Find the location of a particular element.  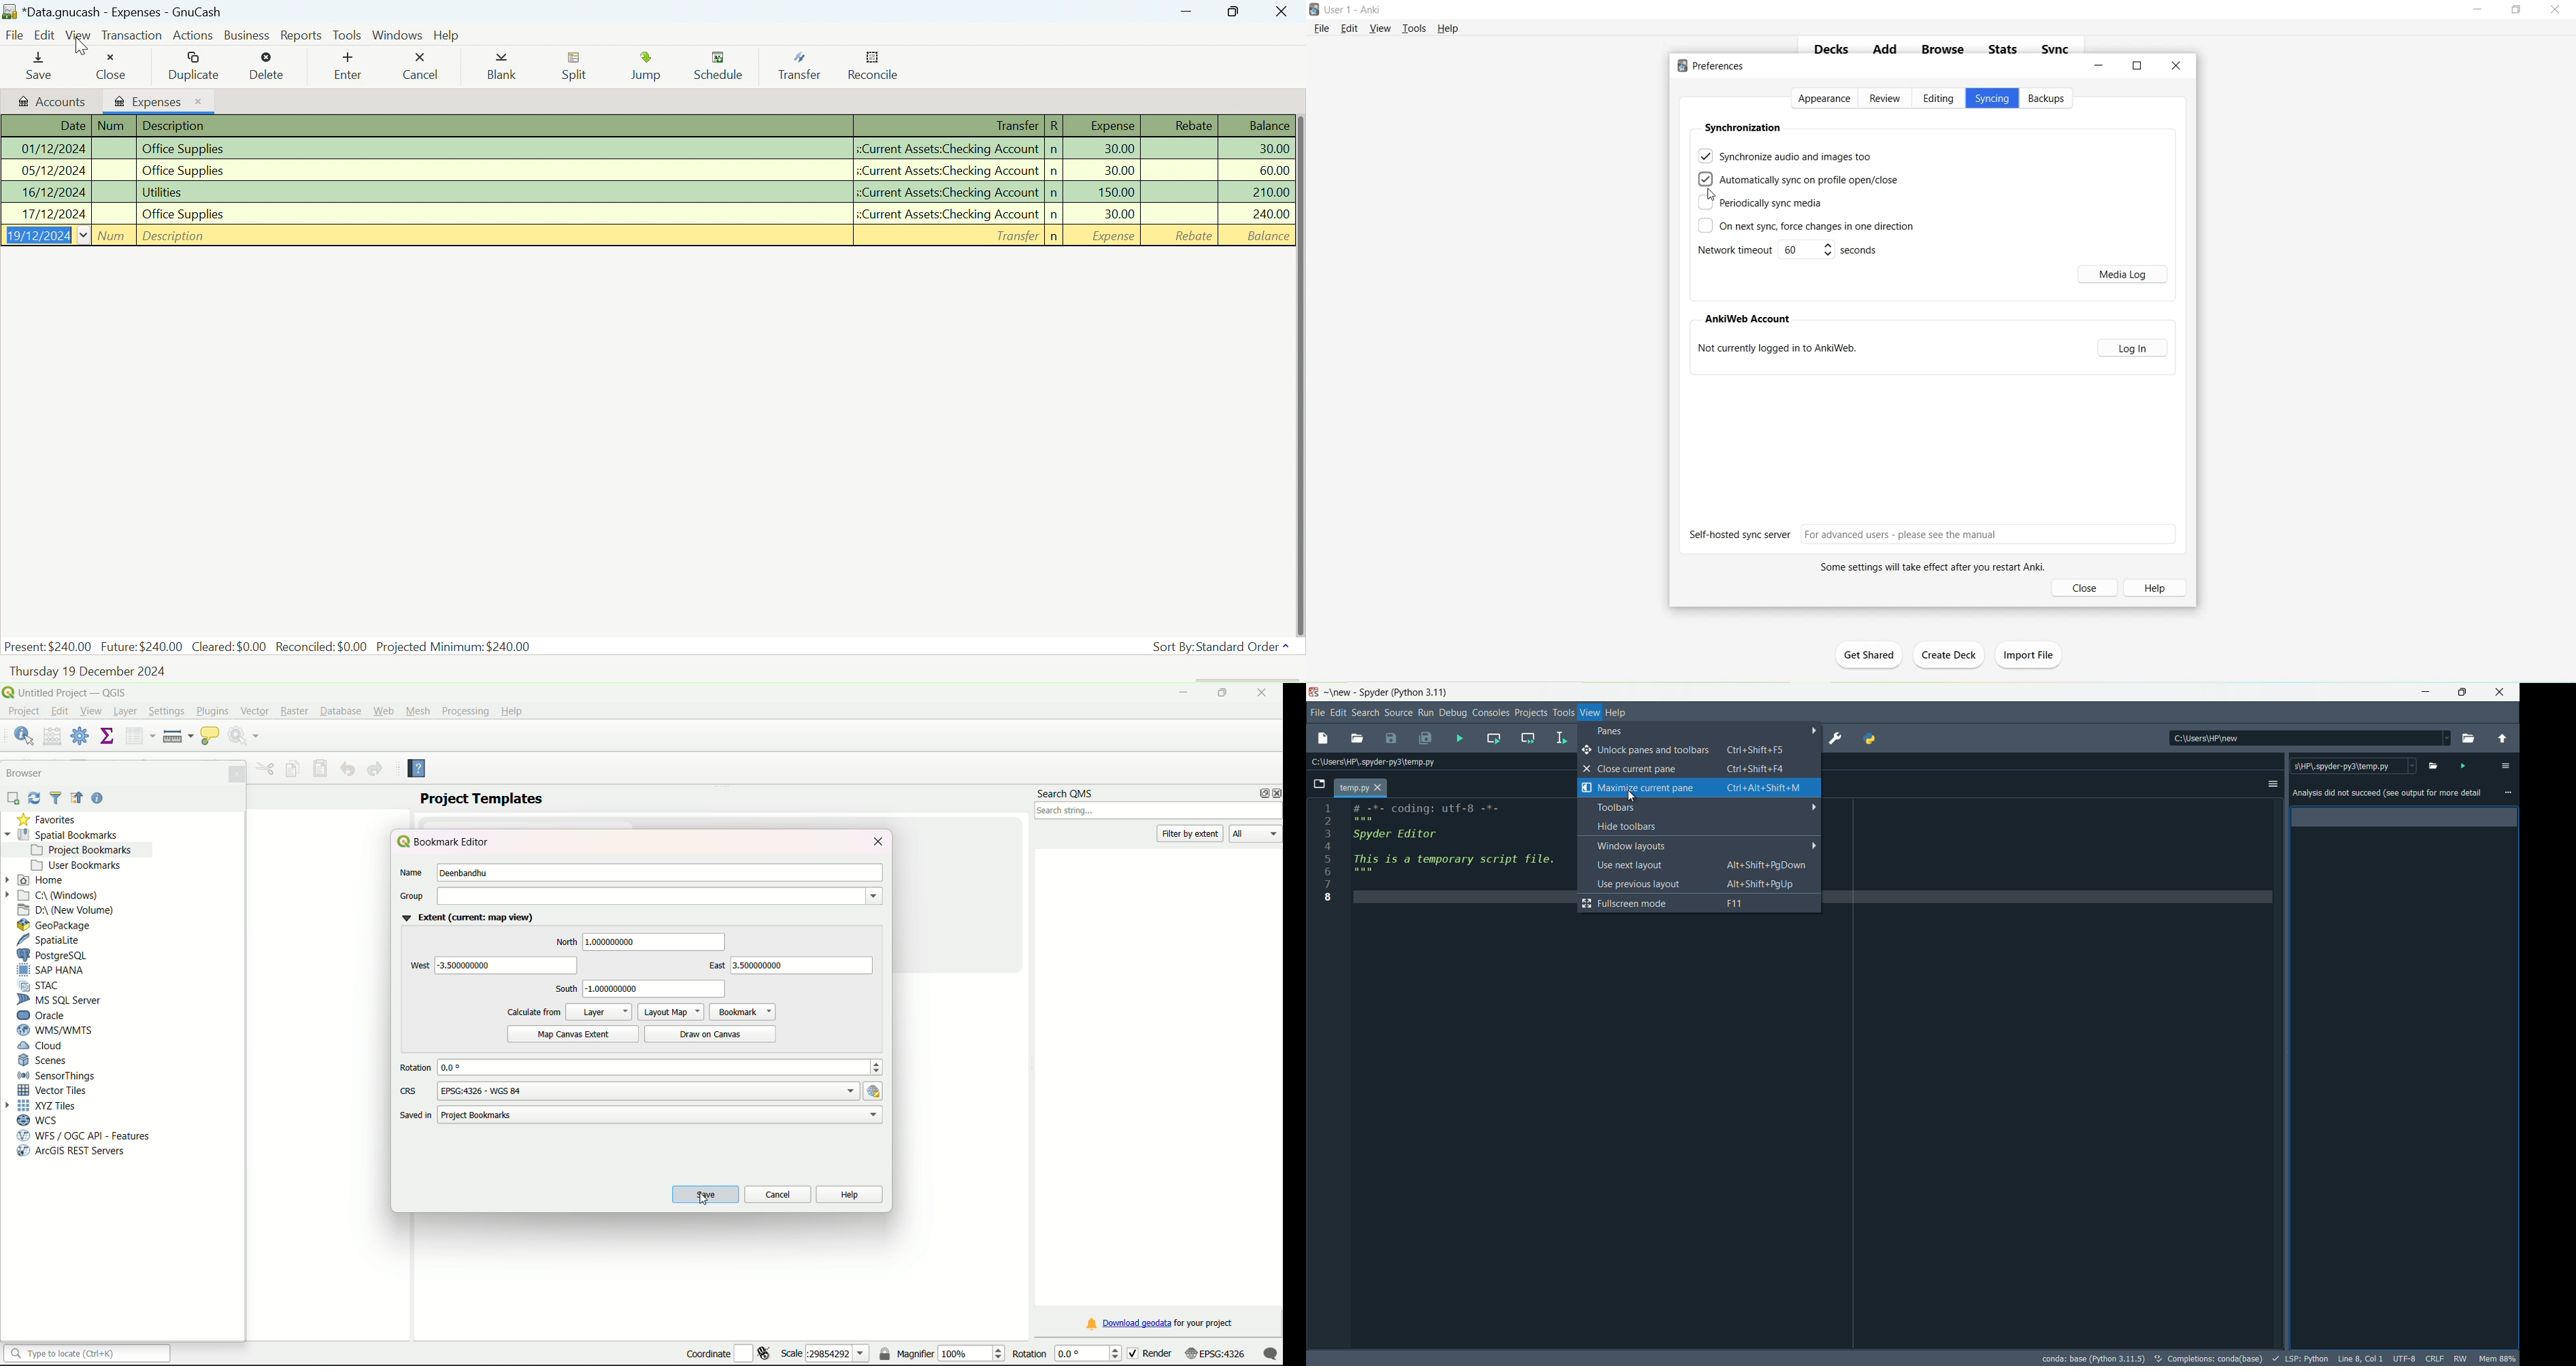

file menu is located at coordinates (1315, 713).